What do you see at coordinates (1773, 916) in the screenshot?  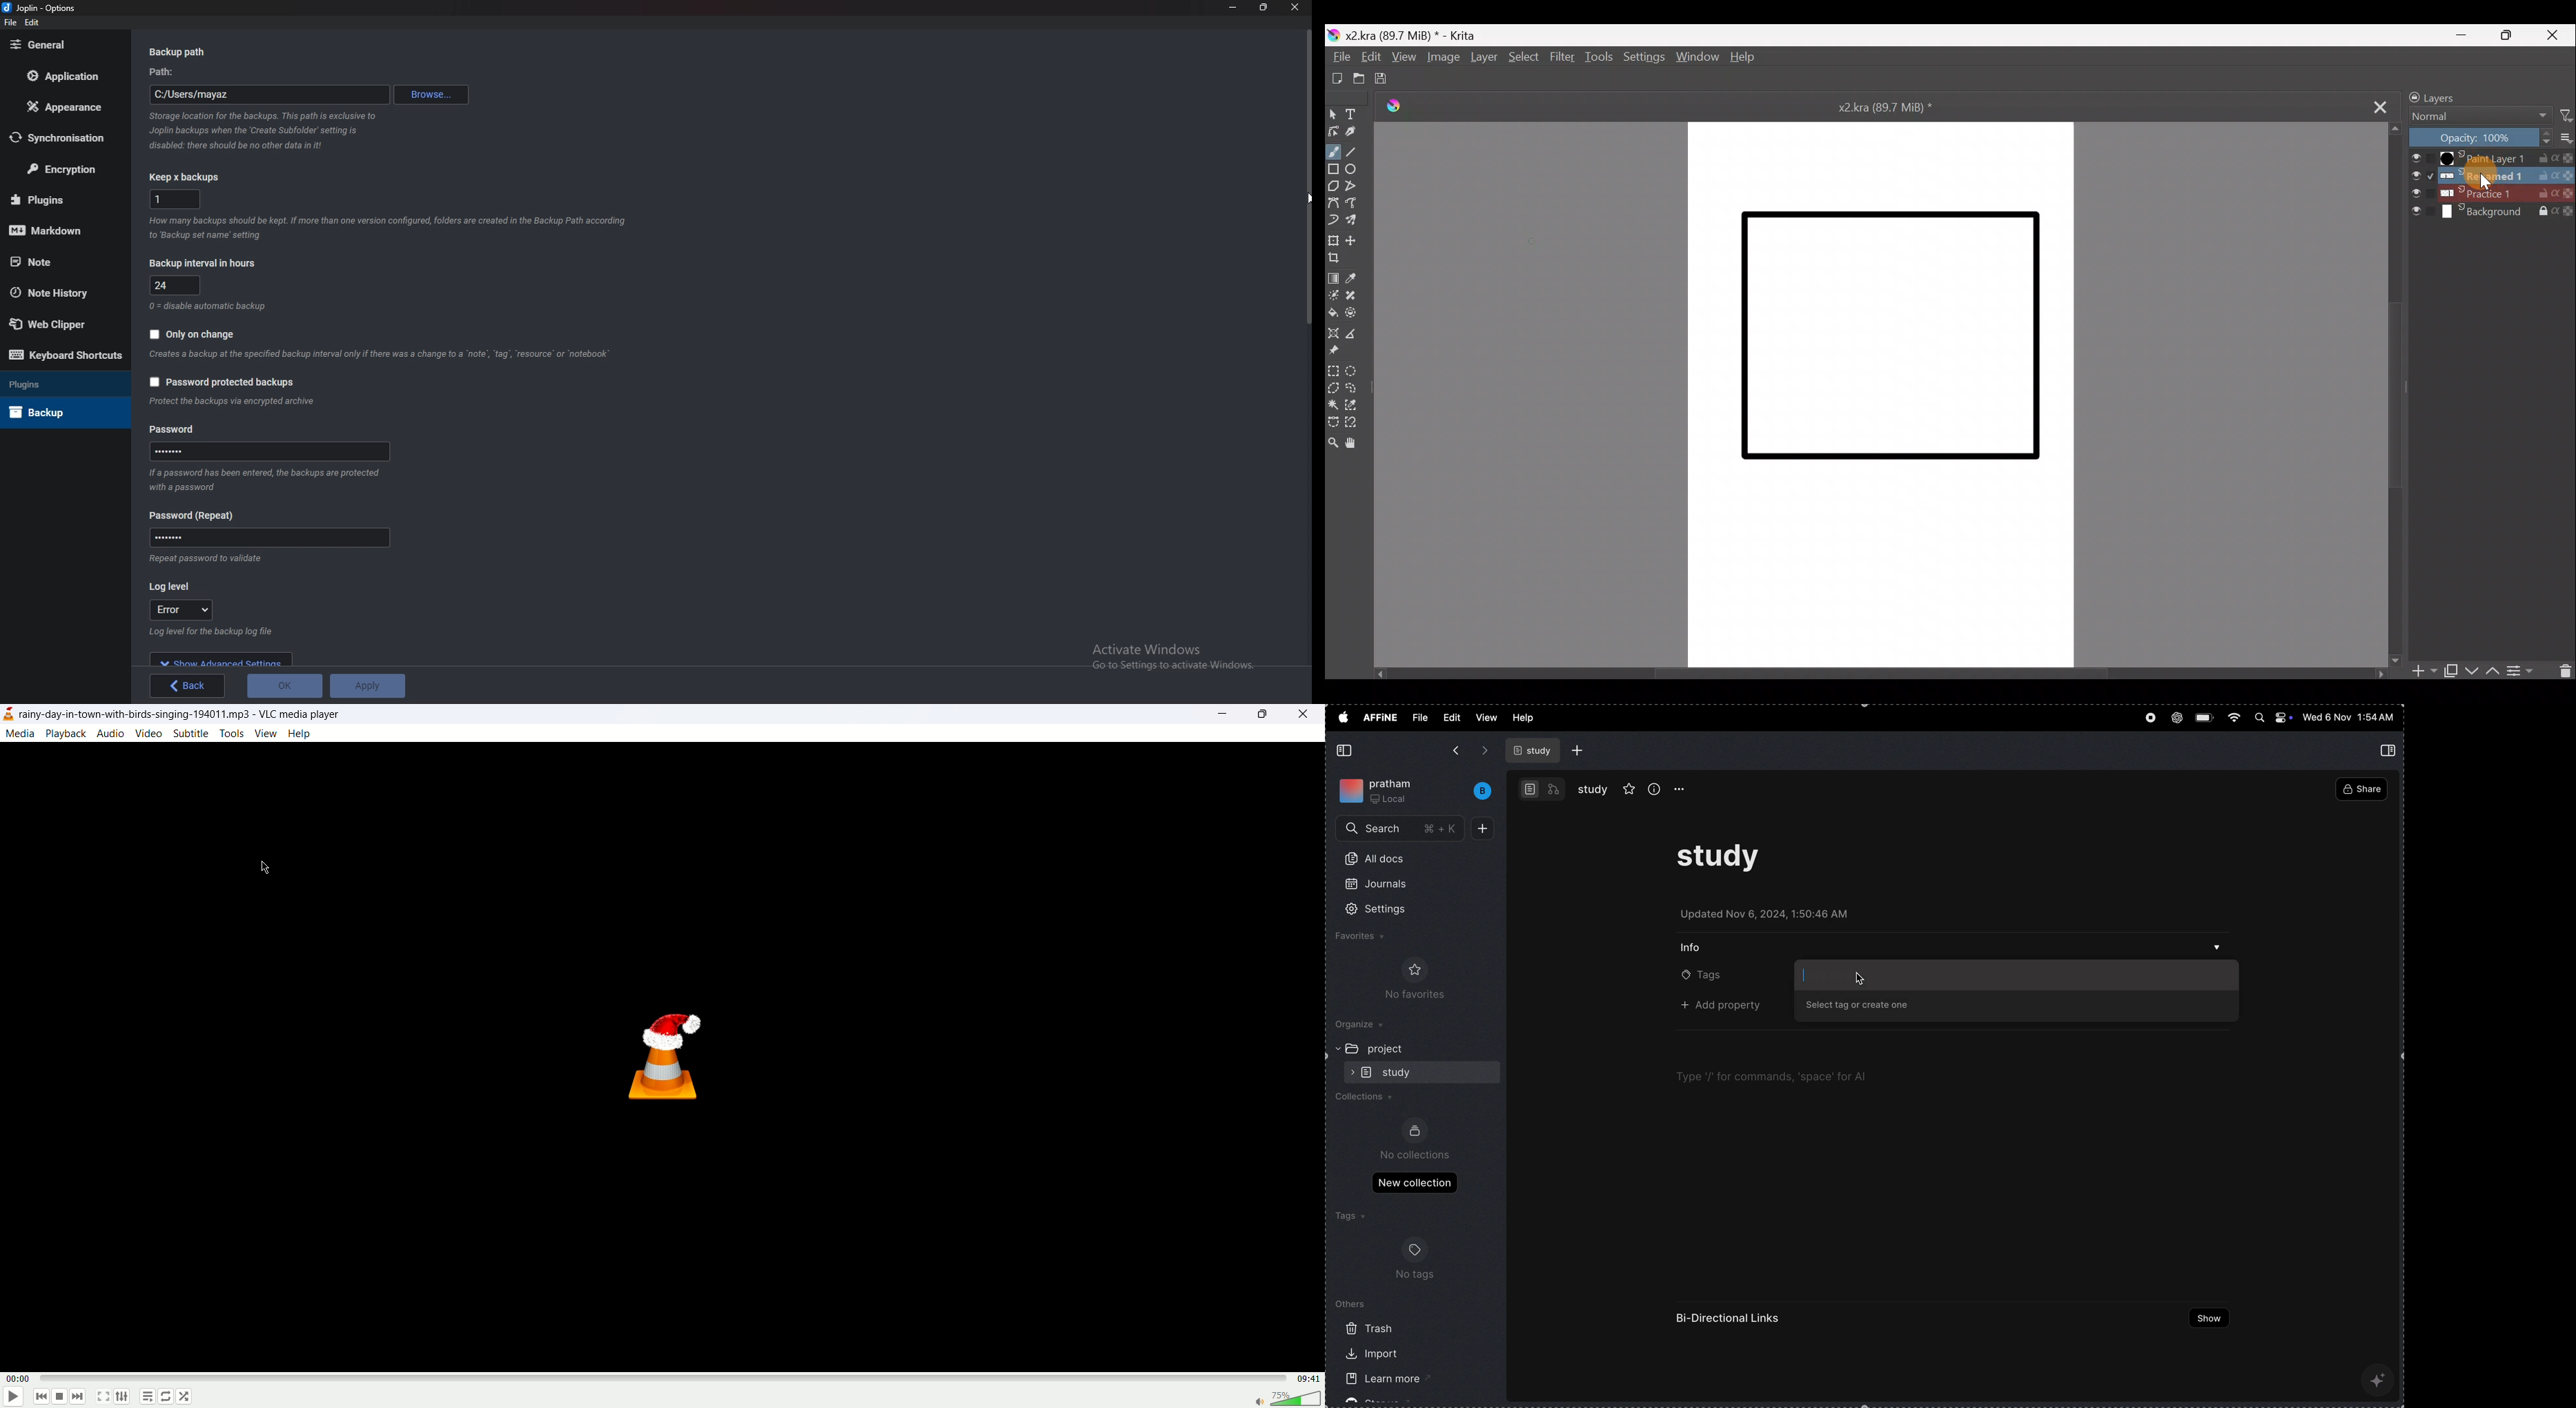 I see `updated` at bounding box center [1773, 916].